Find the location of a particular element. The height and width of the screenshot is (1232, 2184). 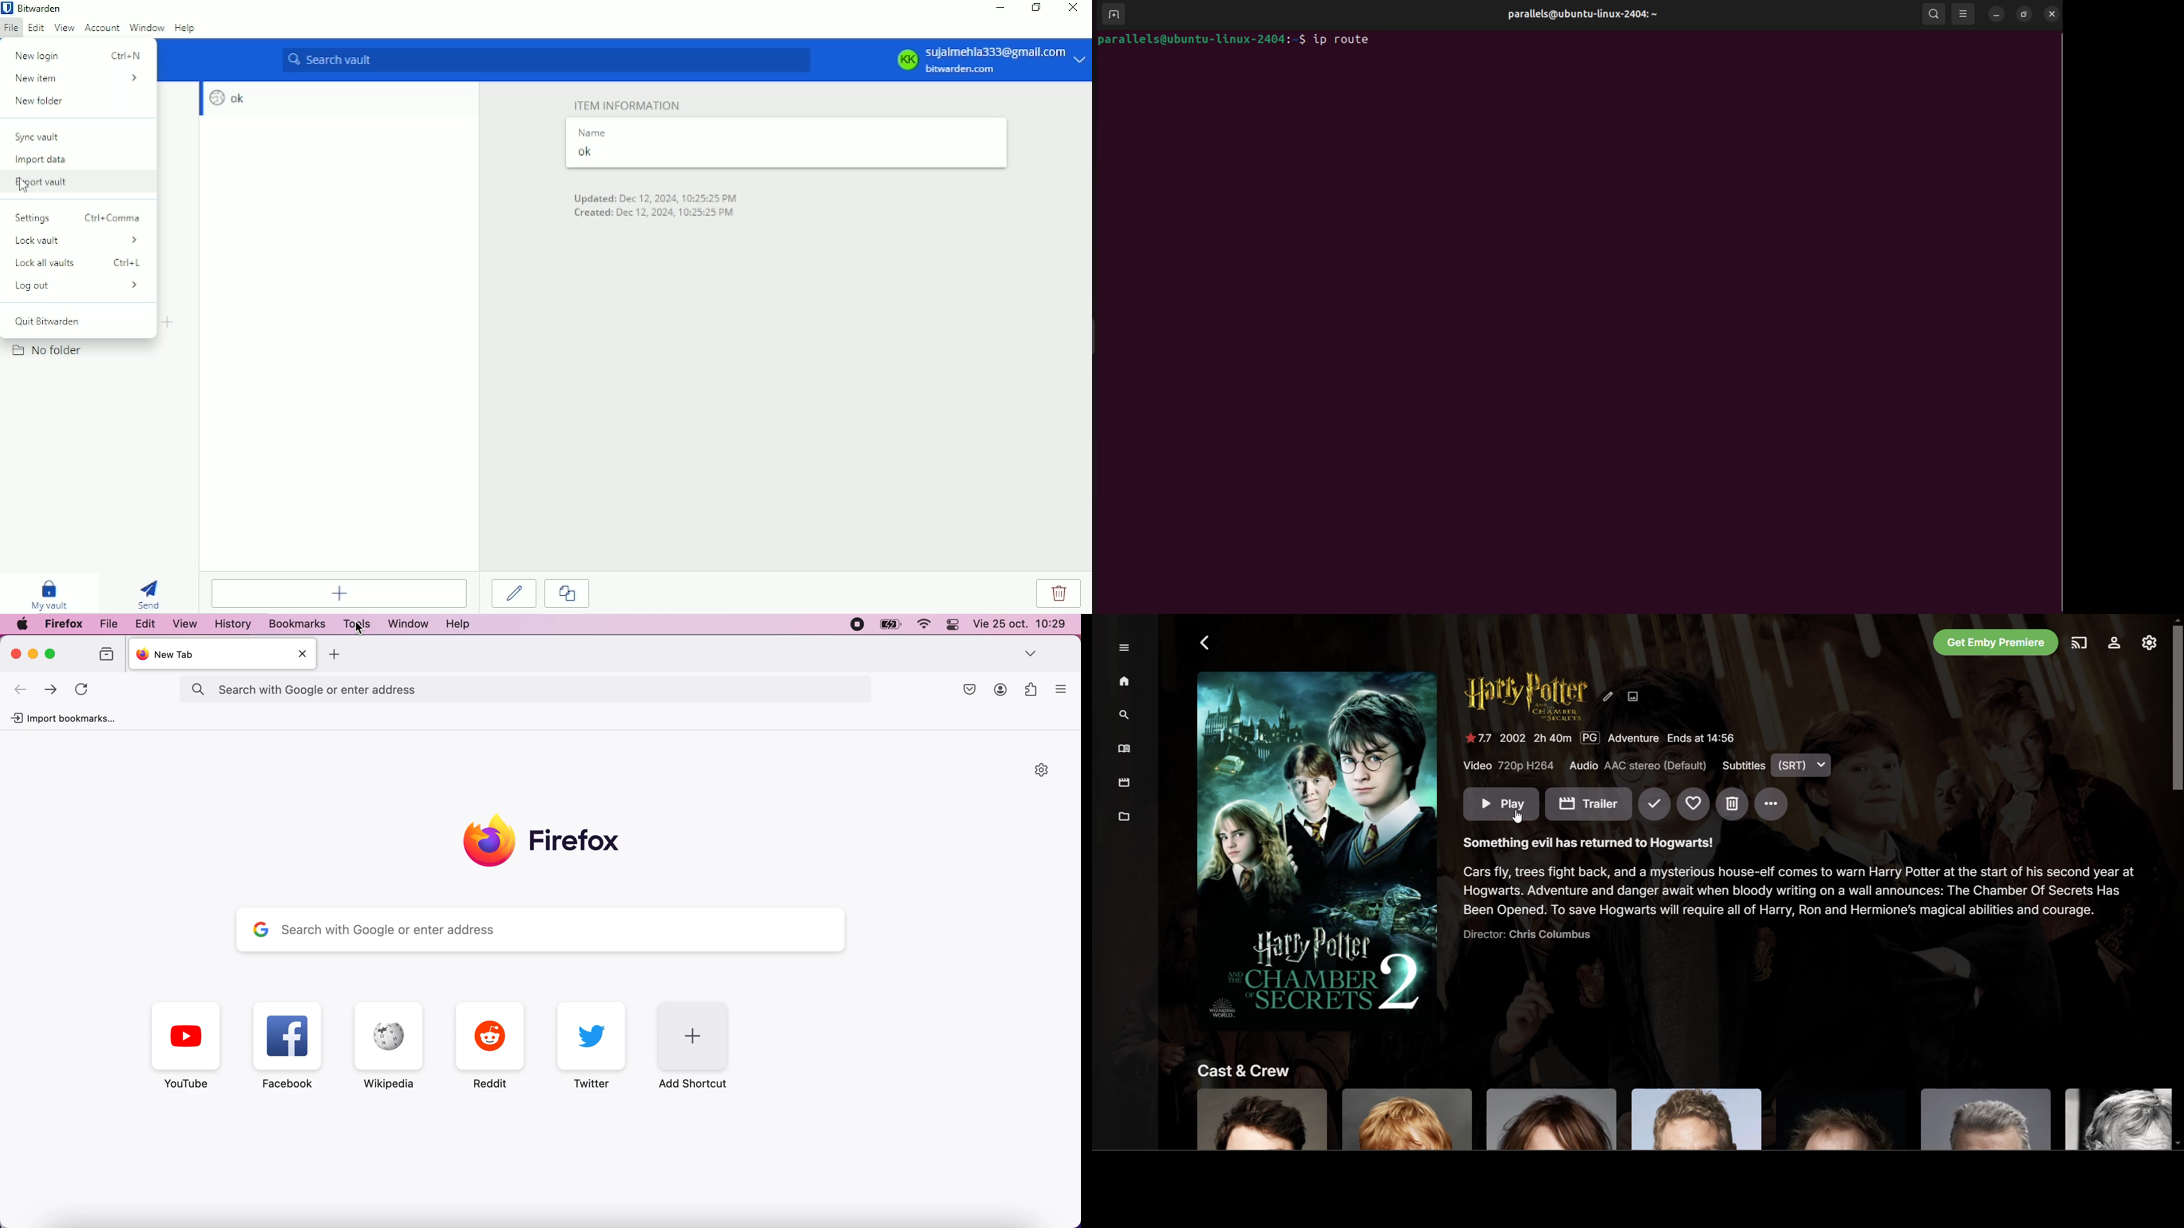

Tools is located at coordinates (356, 624).